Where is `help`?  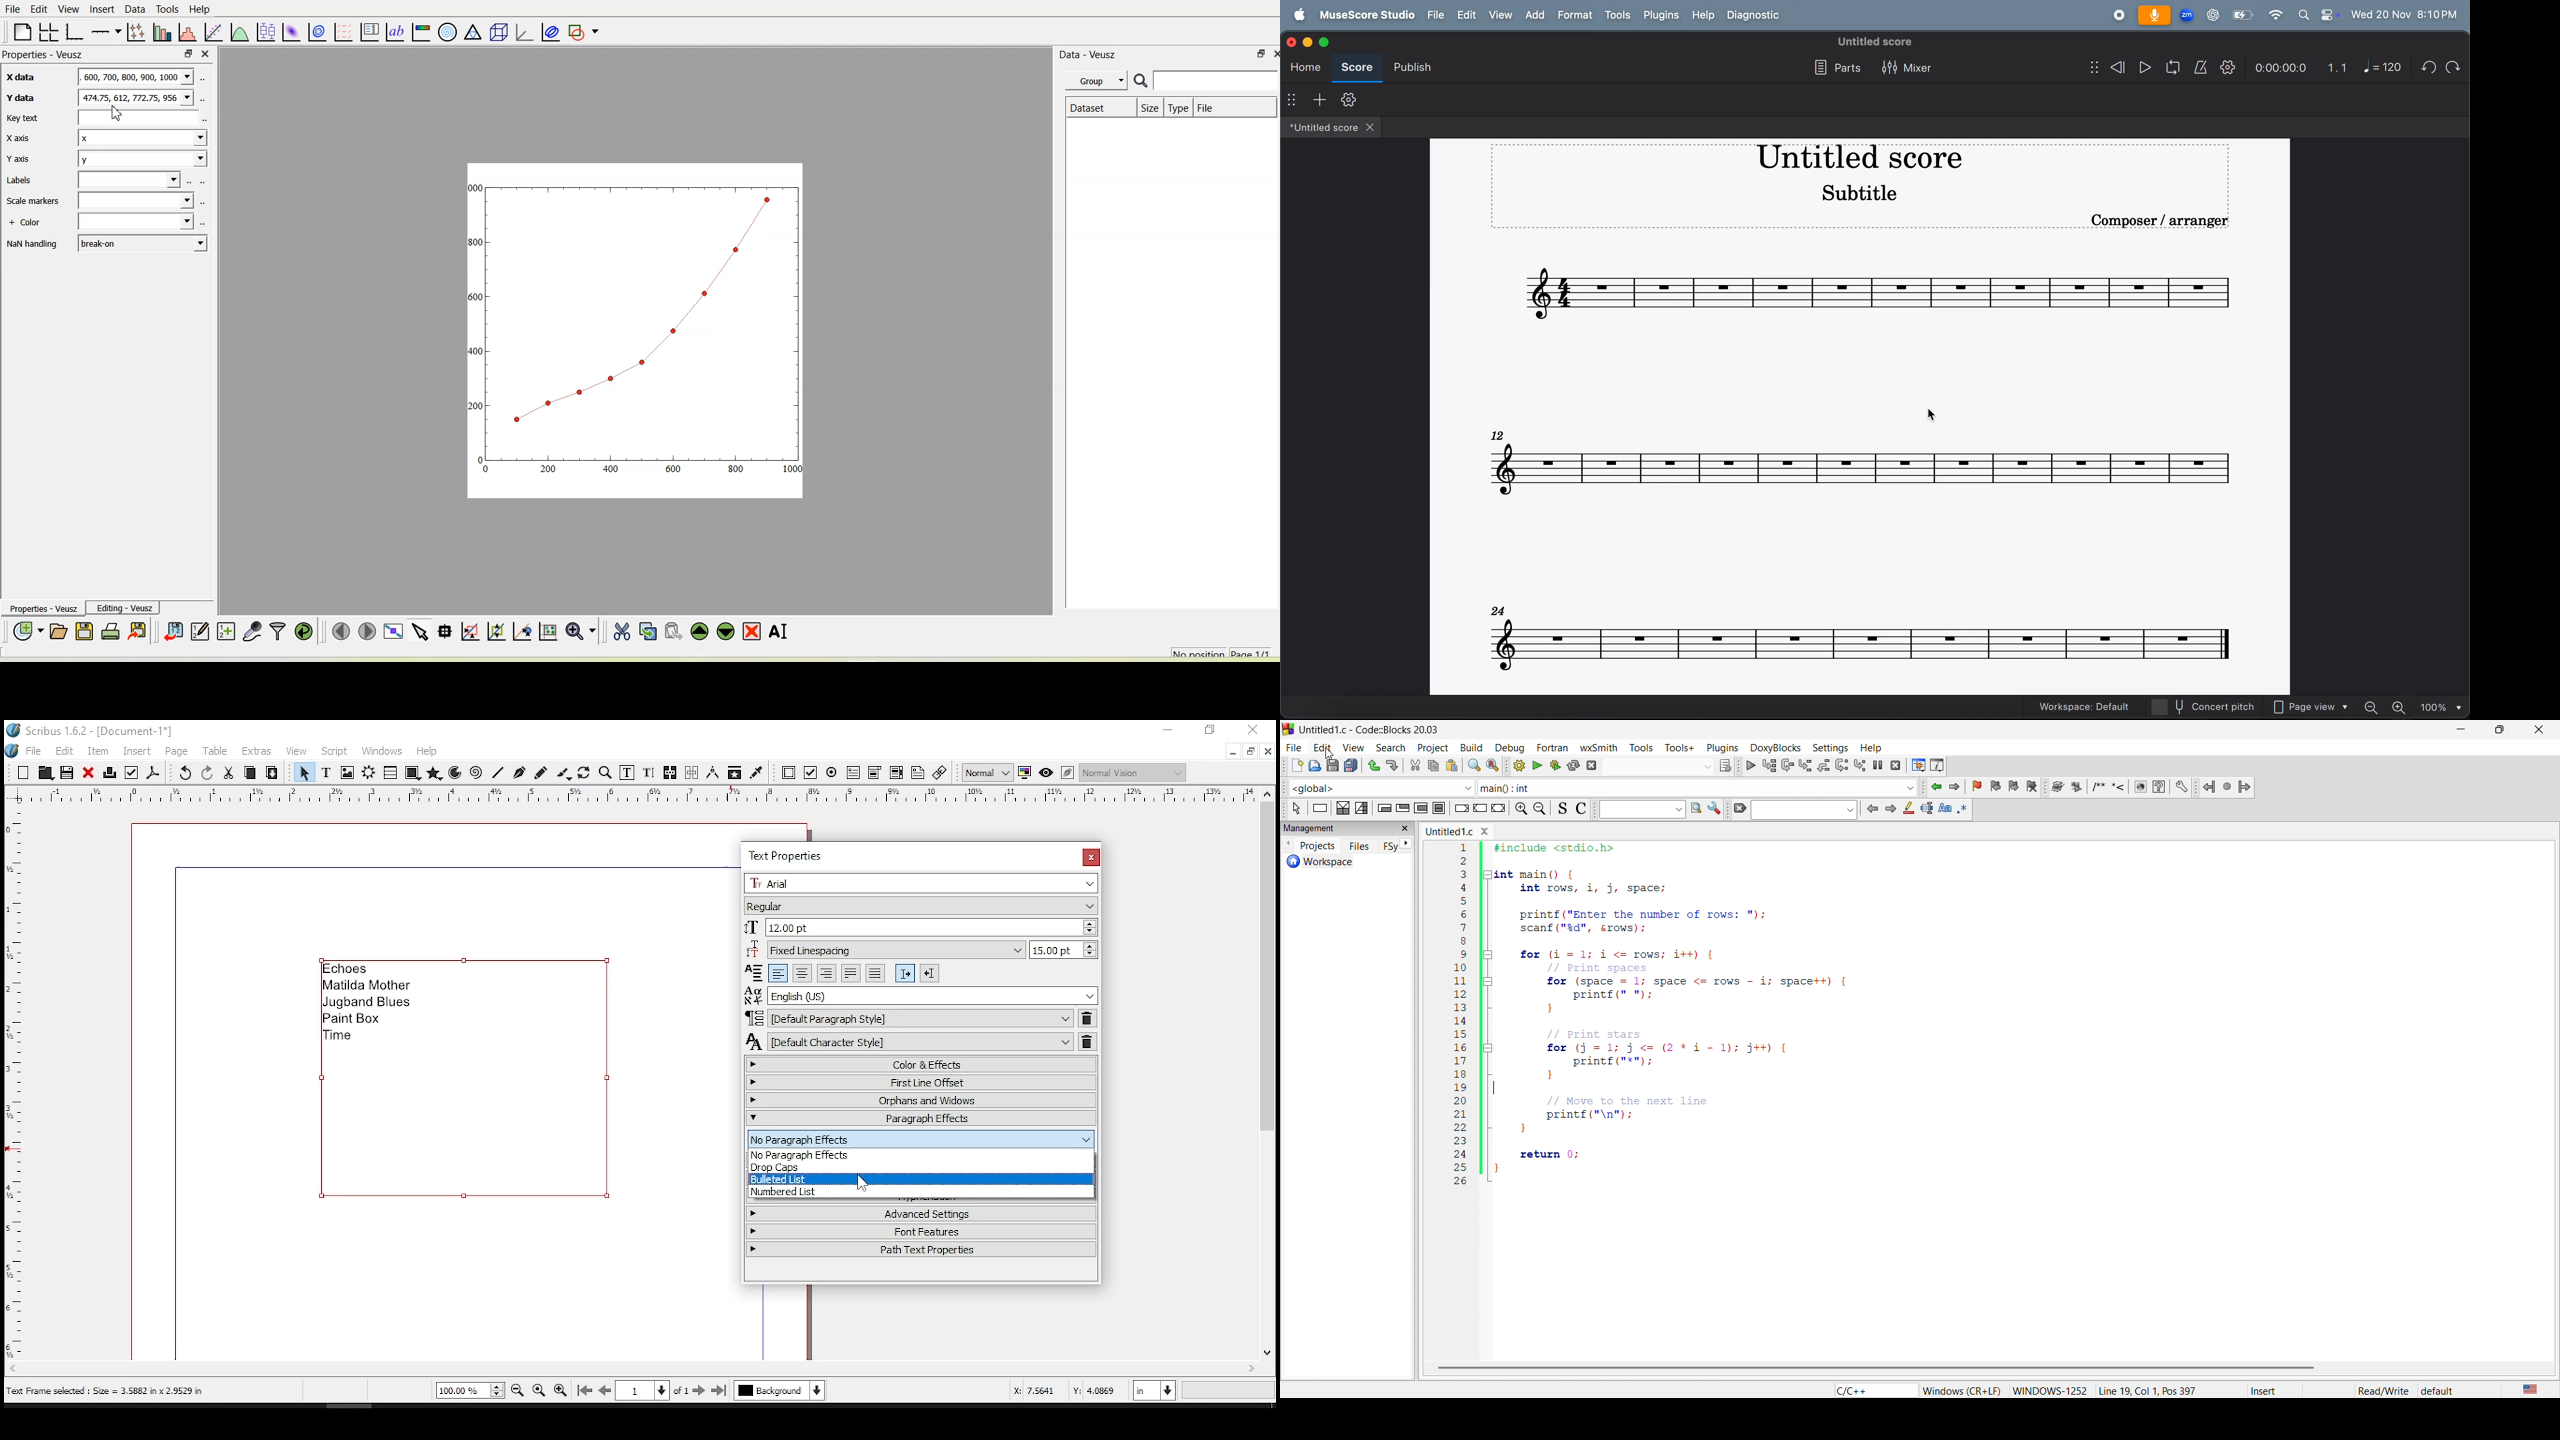
help is located at coordinates (1706, 15).